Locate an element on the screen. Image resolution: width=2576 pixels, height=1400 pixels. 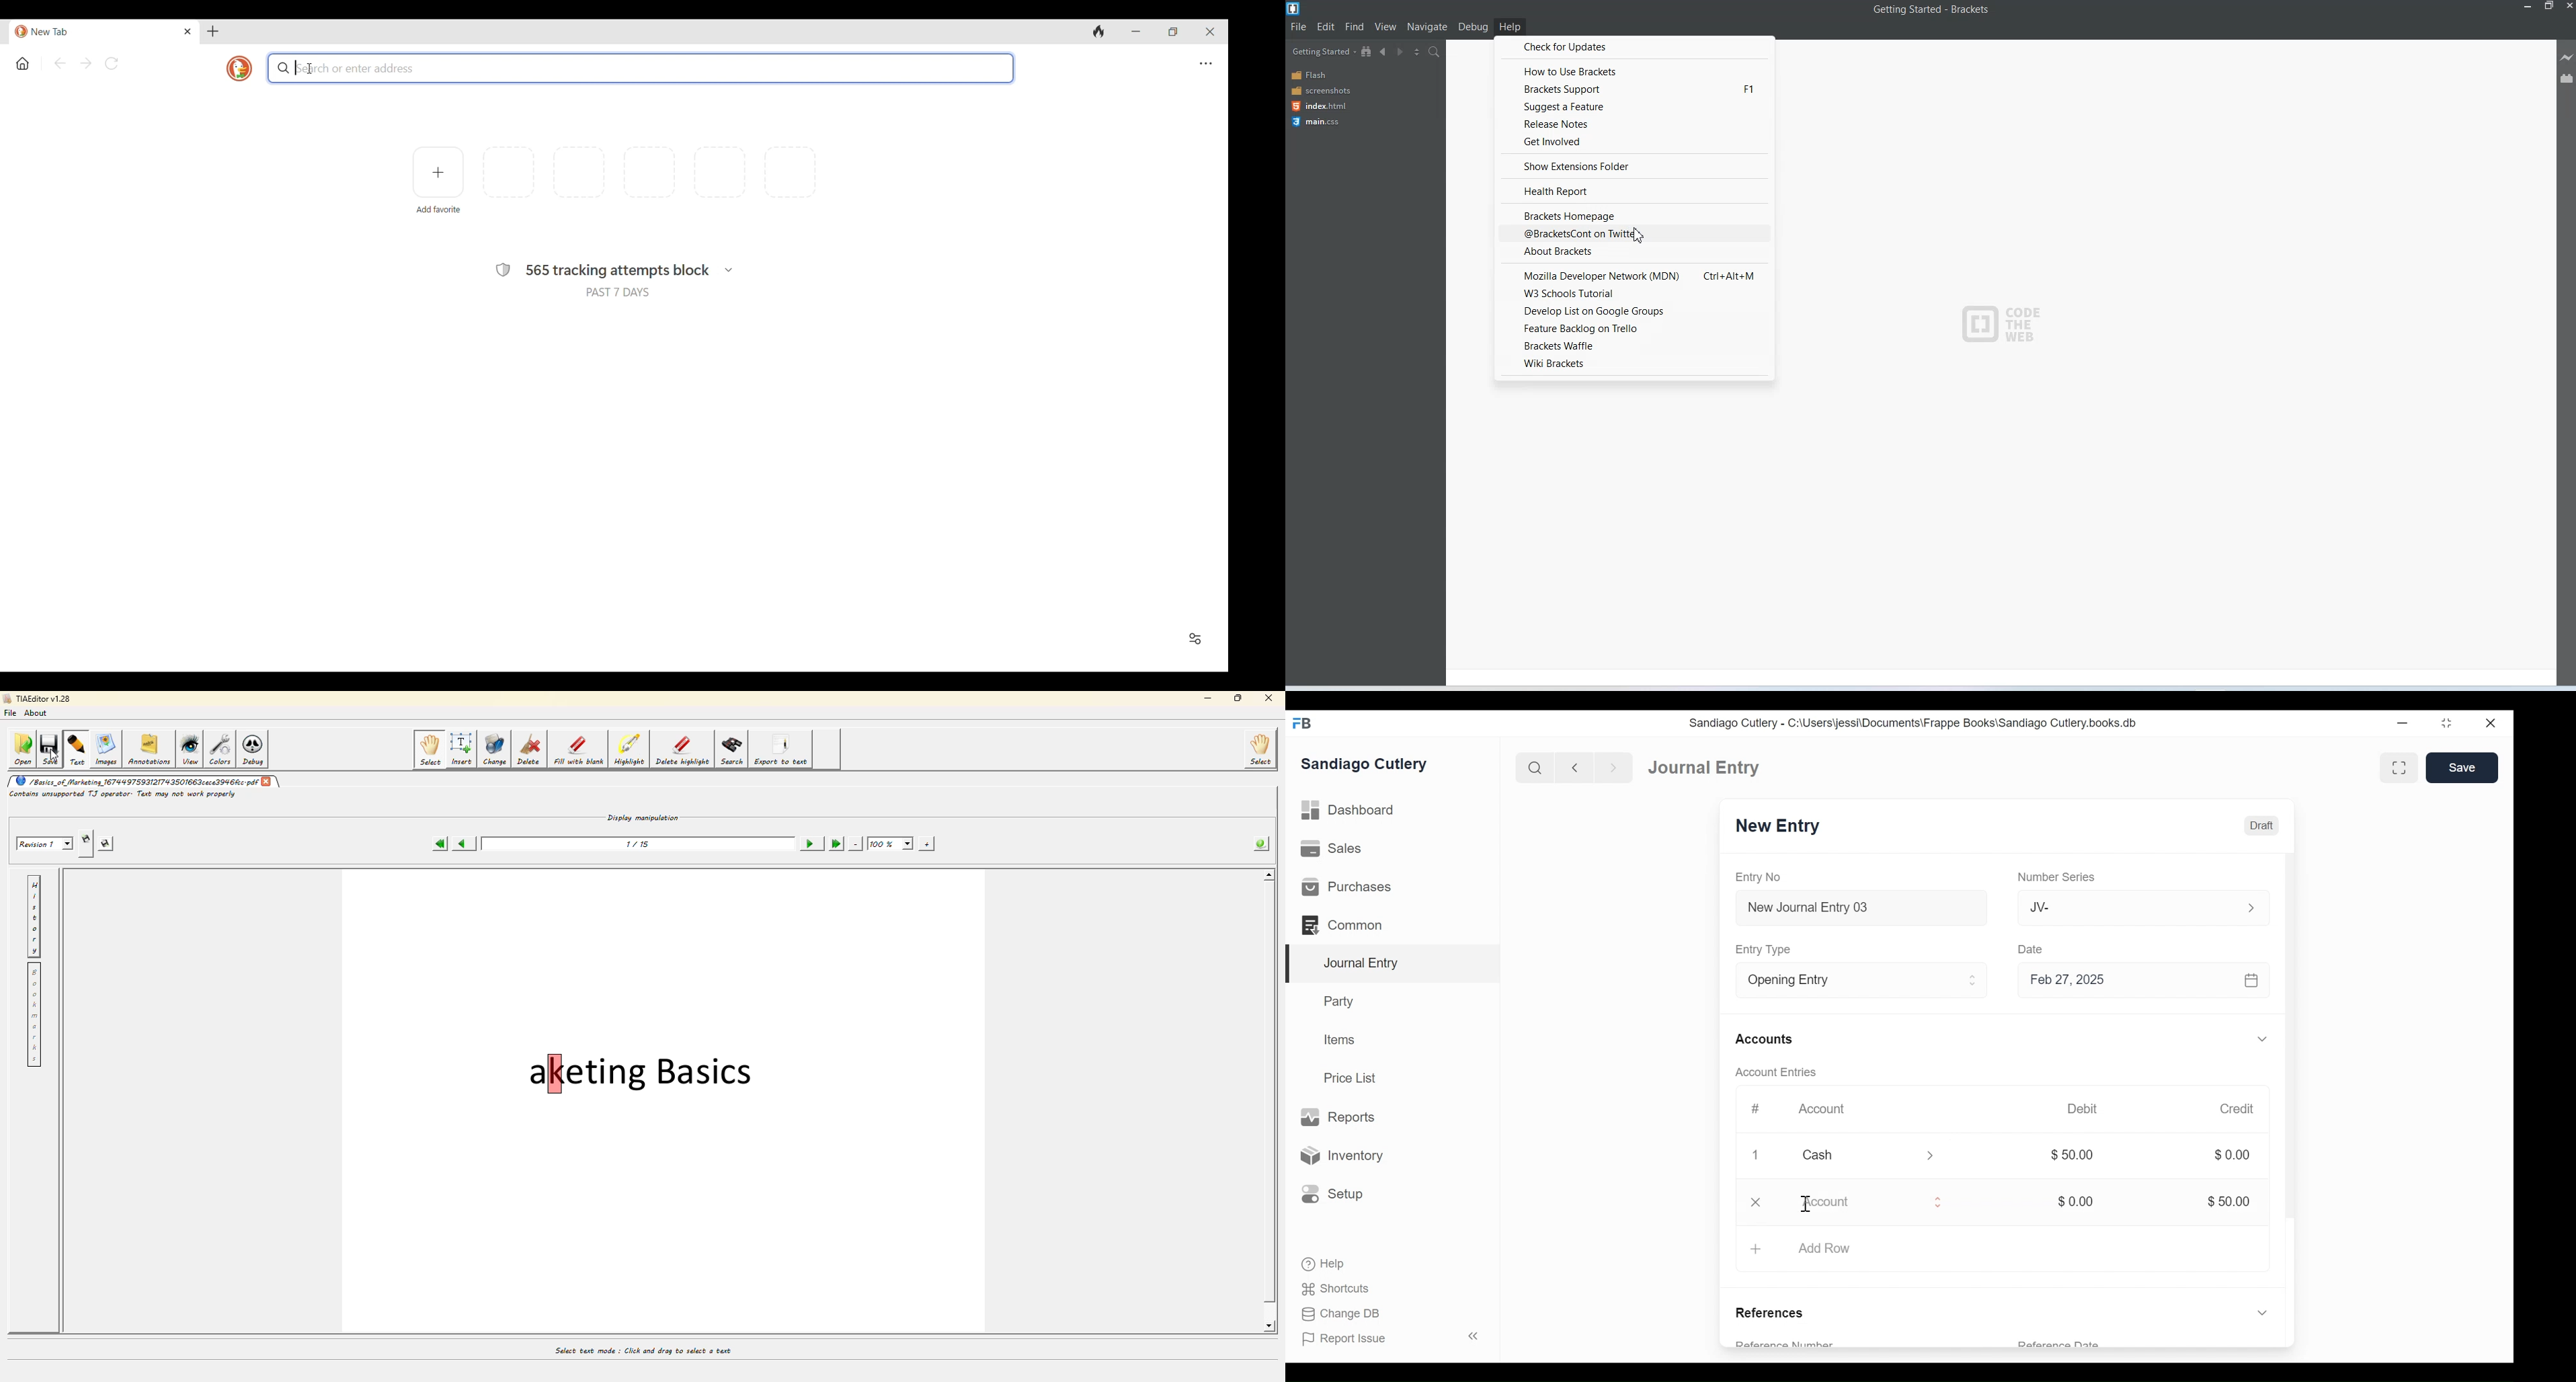
Shortcuts is located at coordinates (1337, 1291).